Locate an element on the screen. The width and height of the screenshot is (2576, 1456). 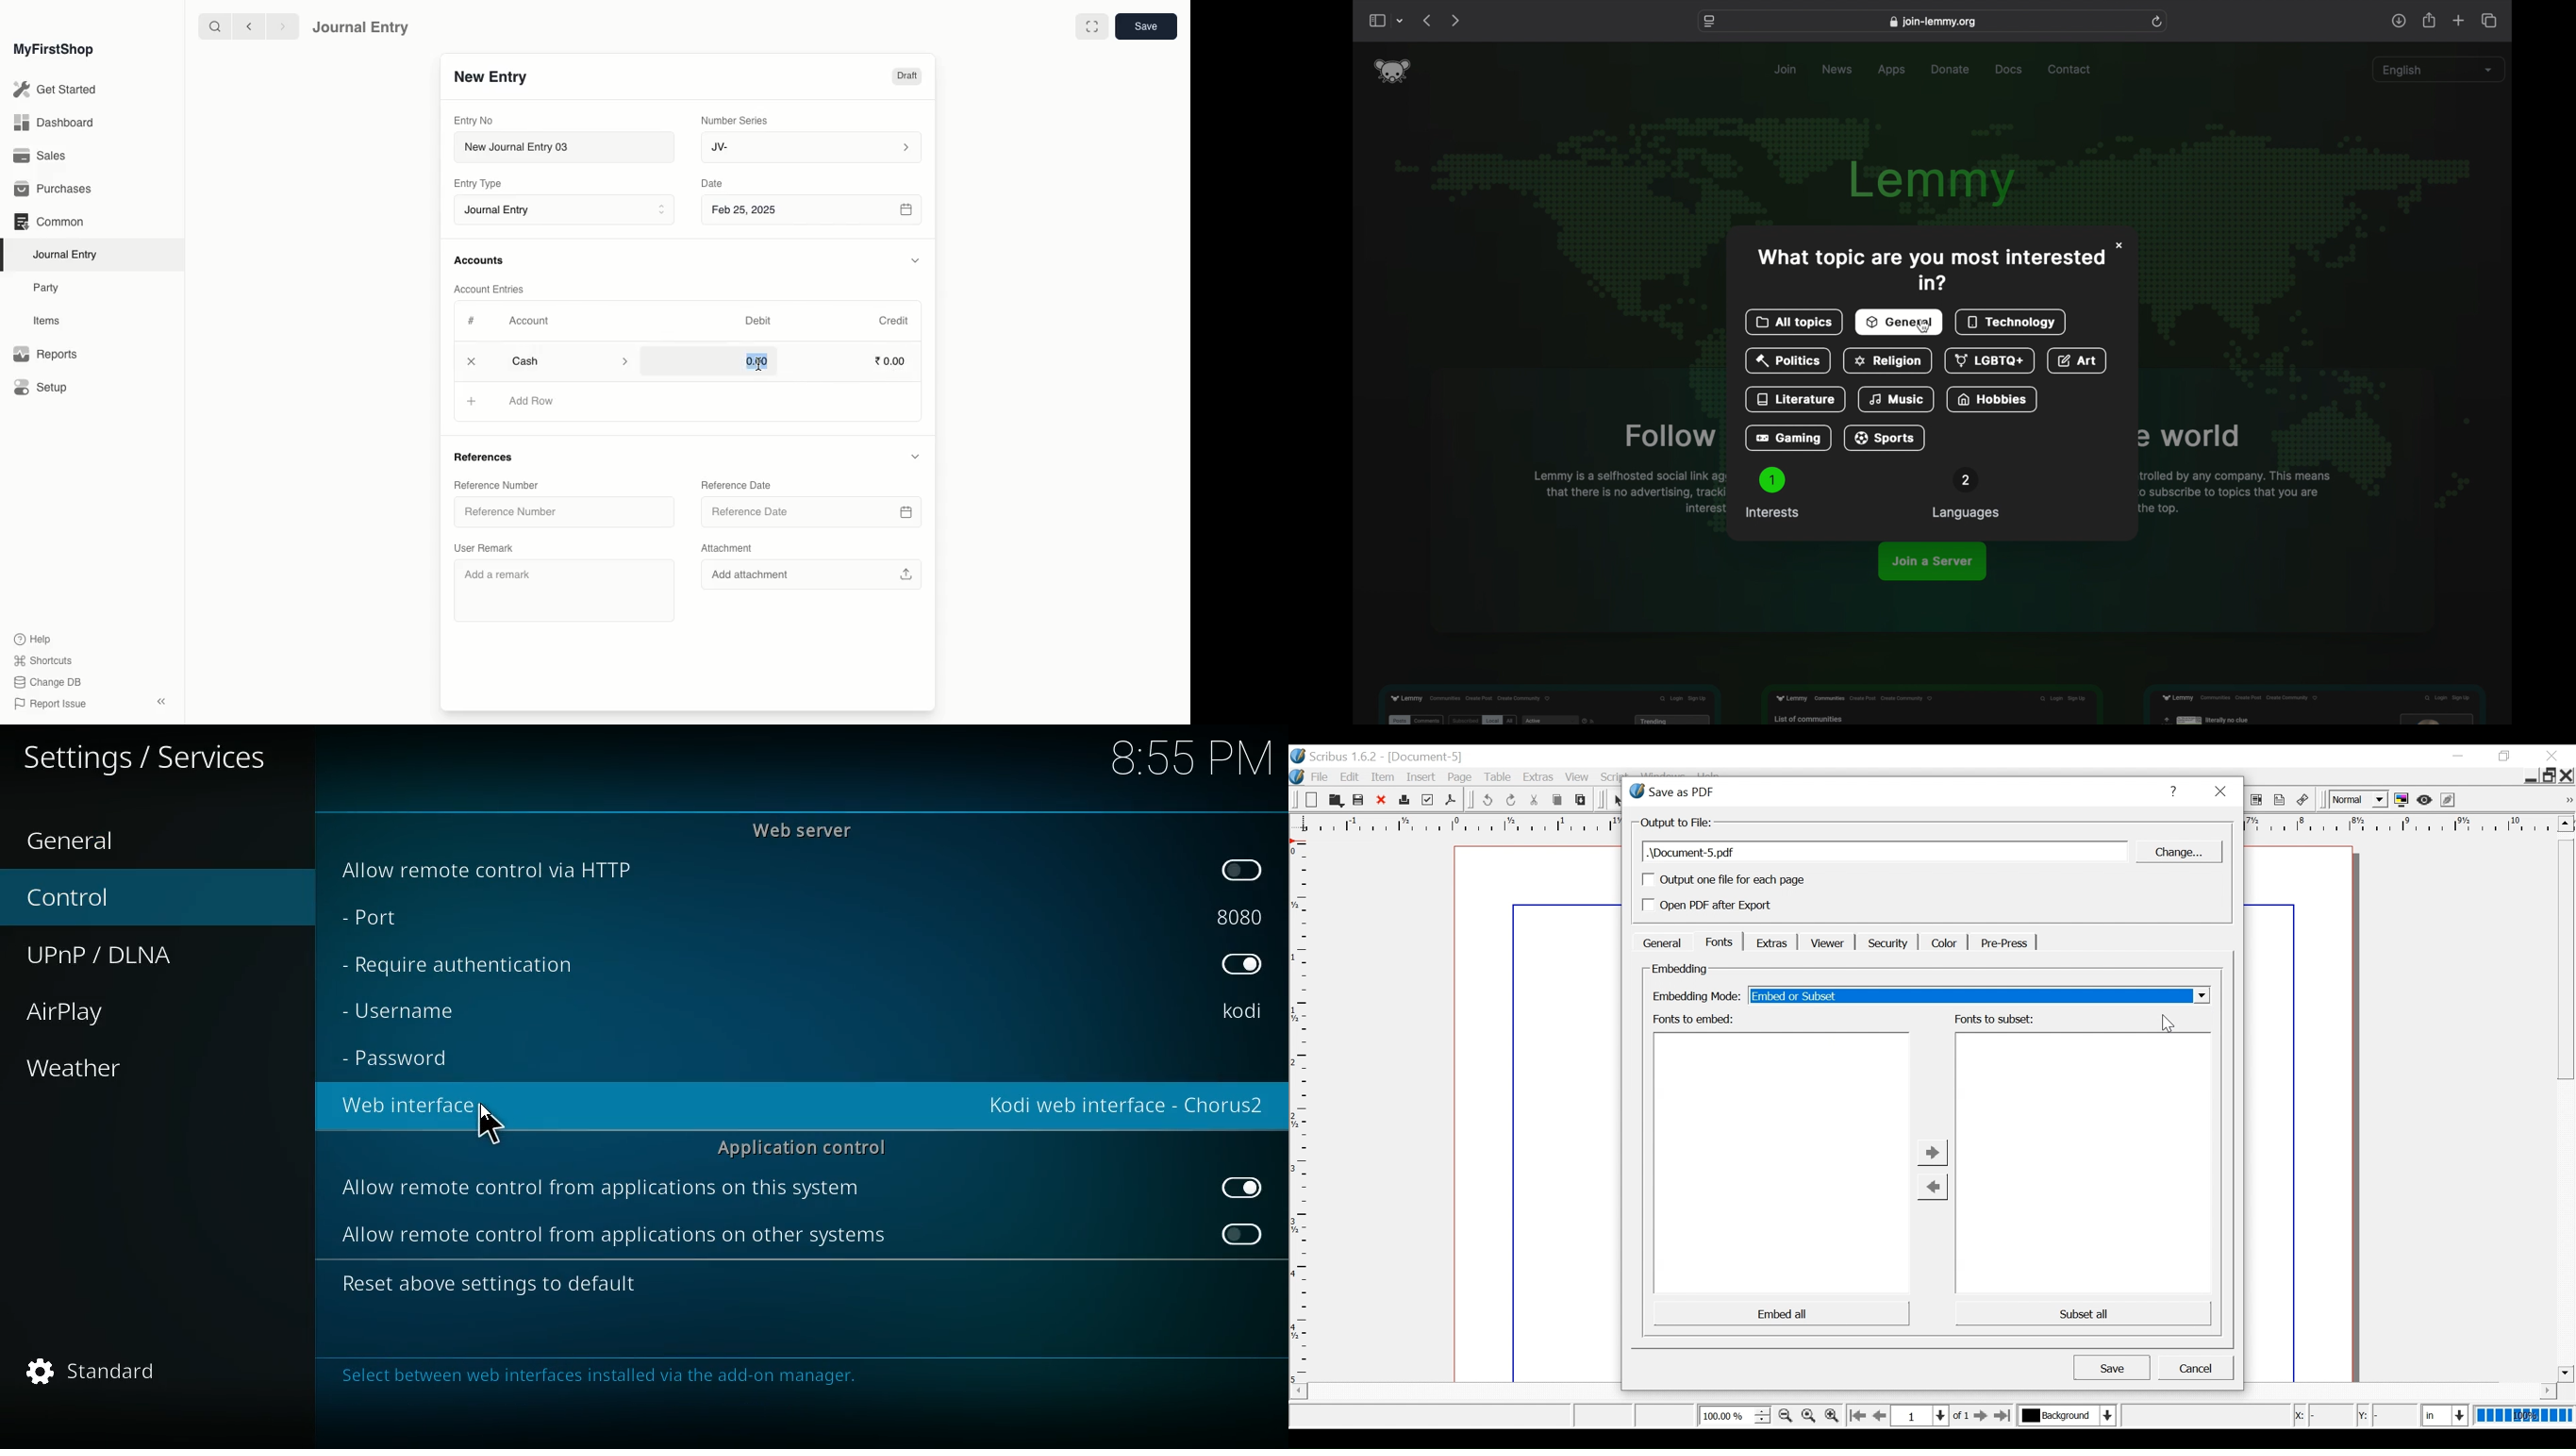
Embedding mode is located at coordinates (1694, 997).